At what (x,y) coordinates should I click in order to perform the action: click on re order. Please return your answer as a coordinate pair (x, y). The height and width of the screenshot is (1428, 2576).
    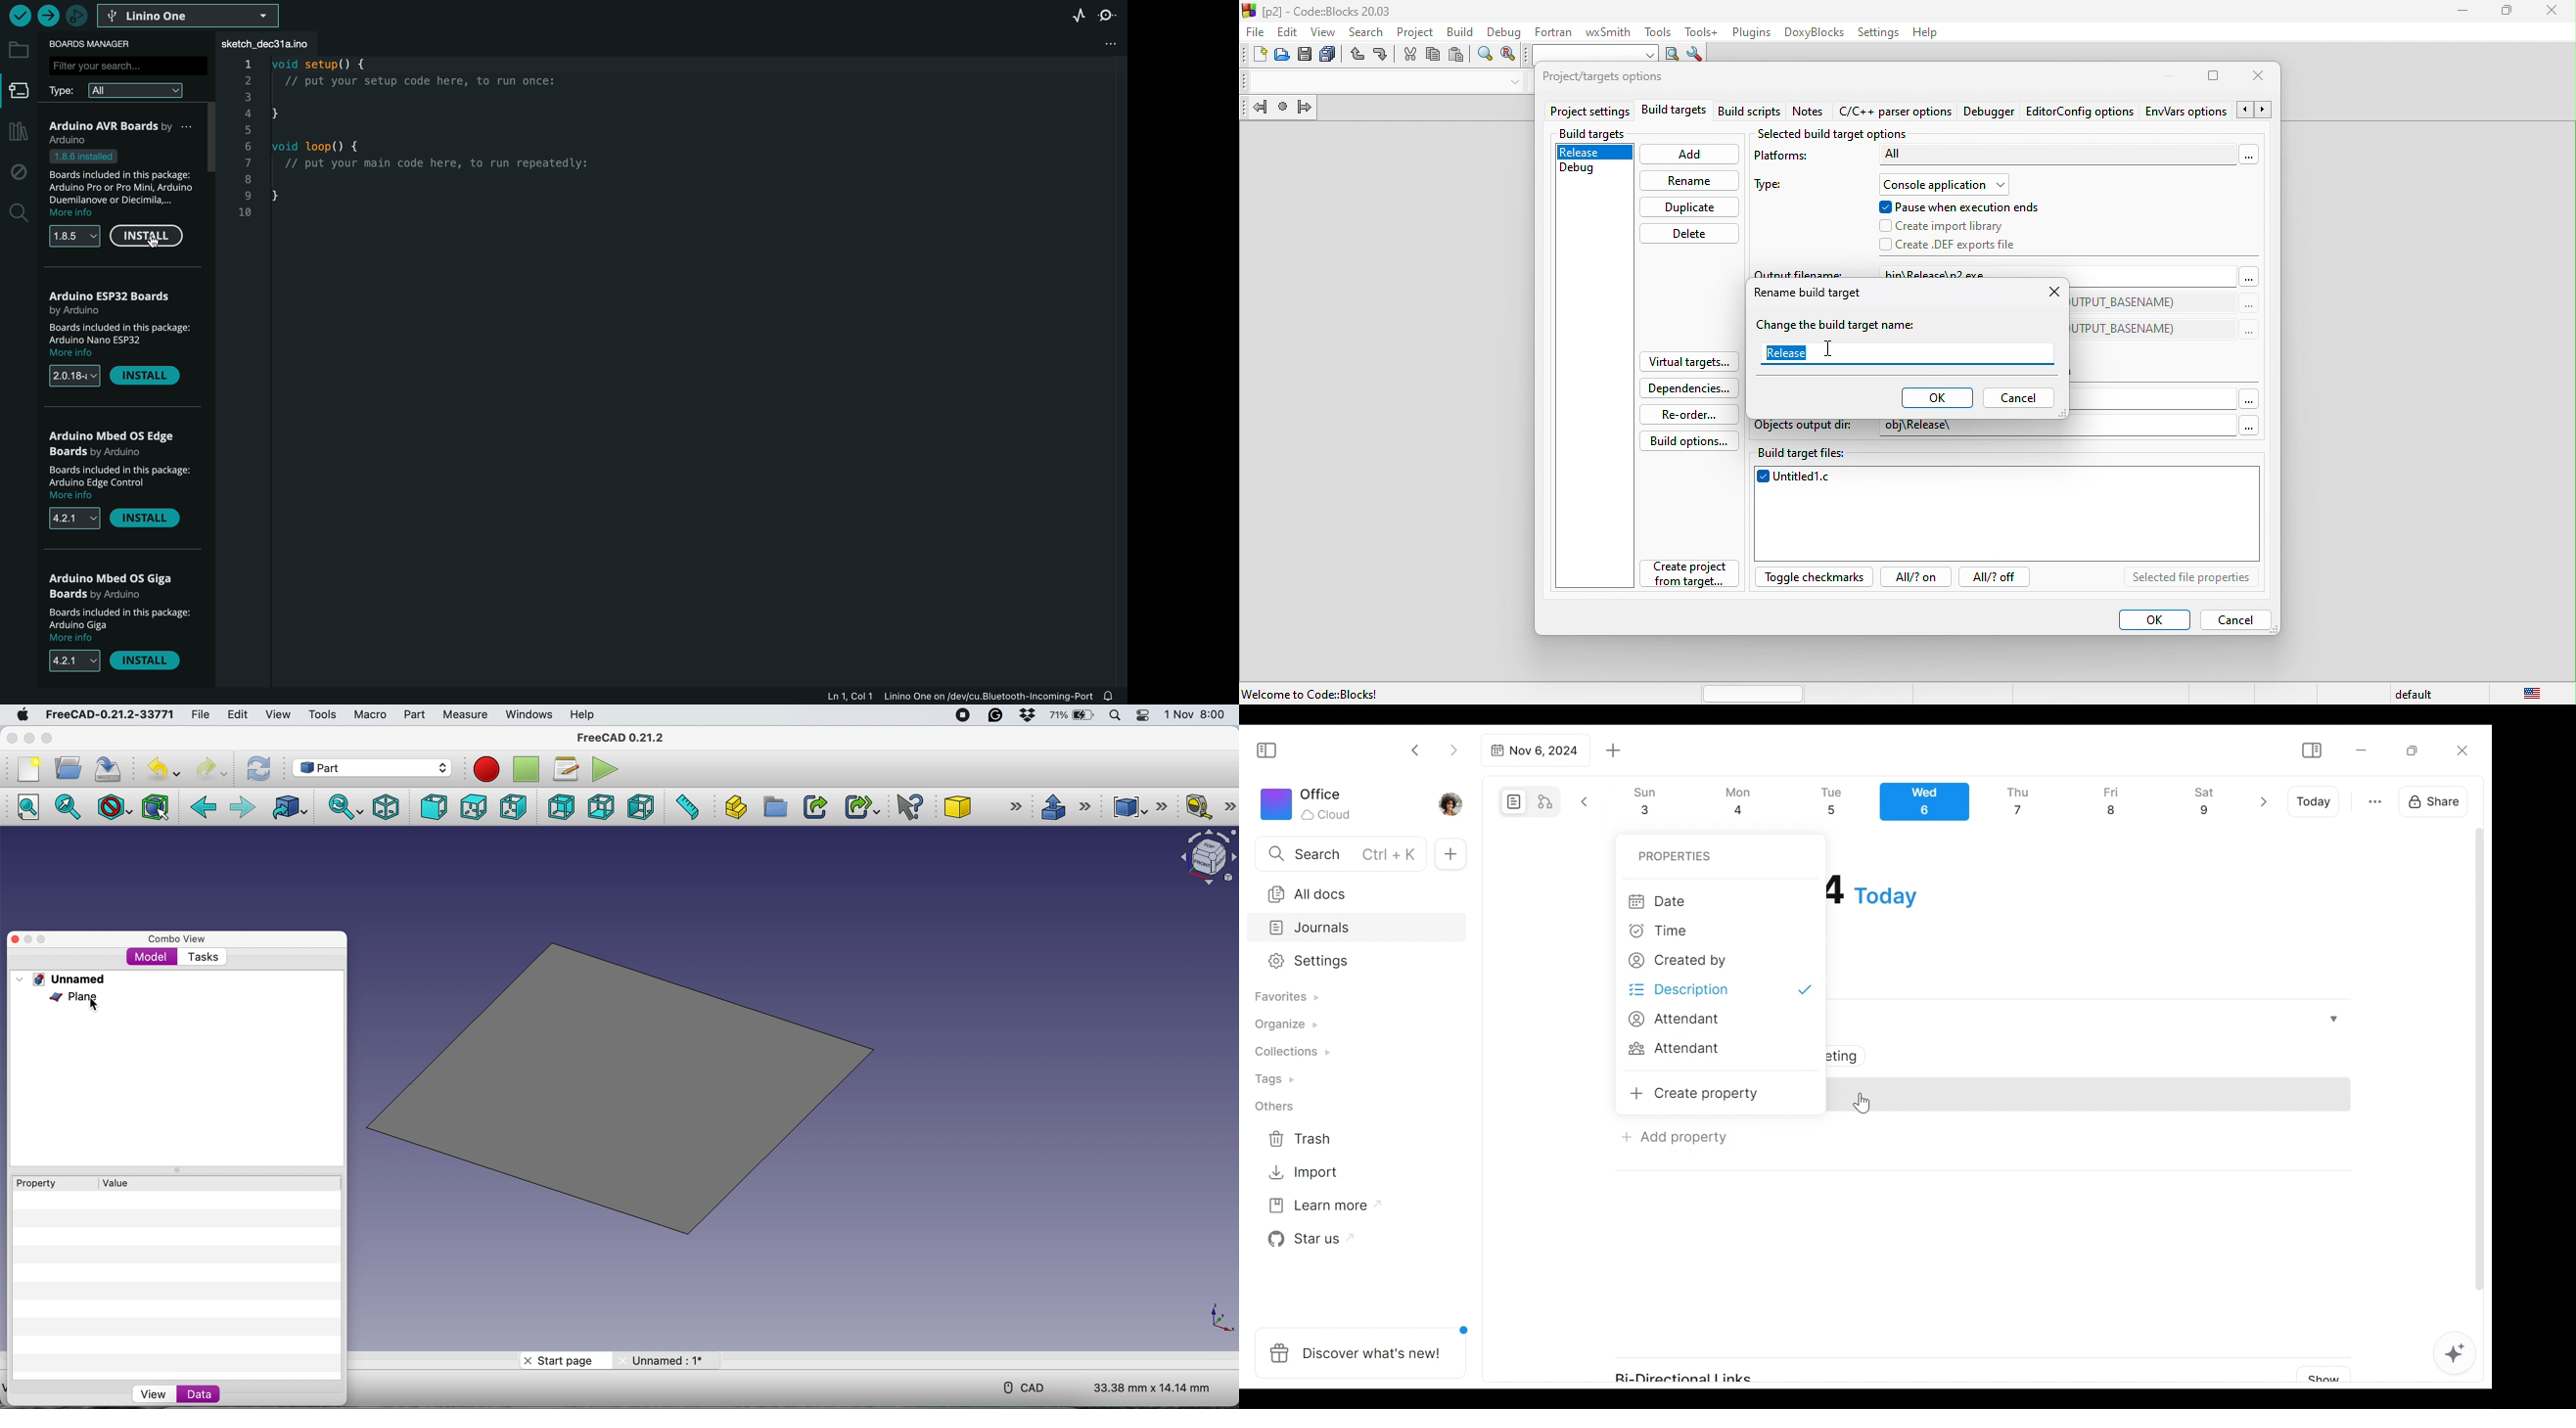
    Looking at the image, I should click on (1686, 414).